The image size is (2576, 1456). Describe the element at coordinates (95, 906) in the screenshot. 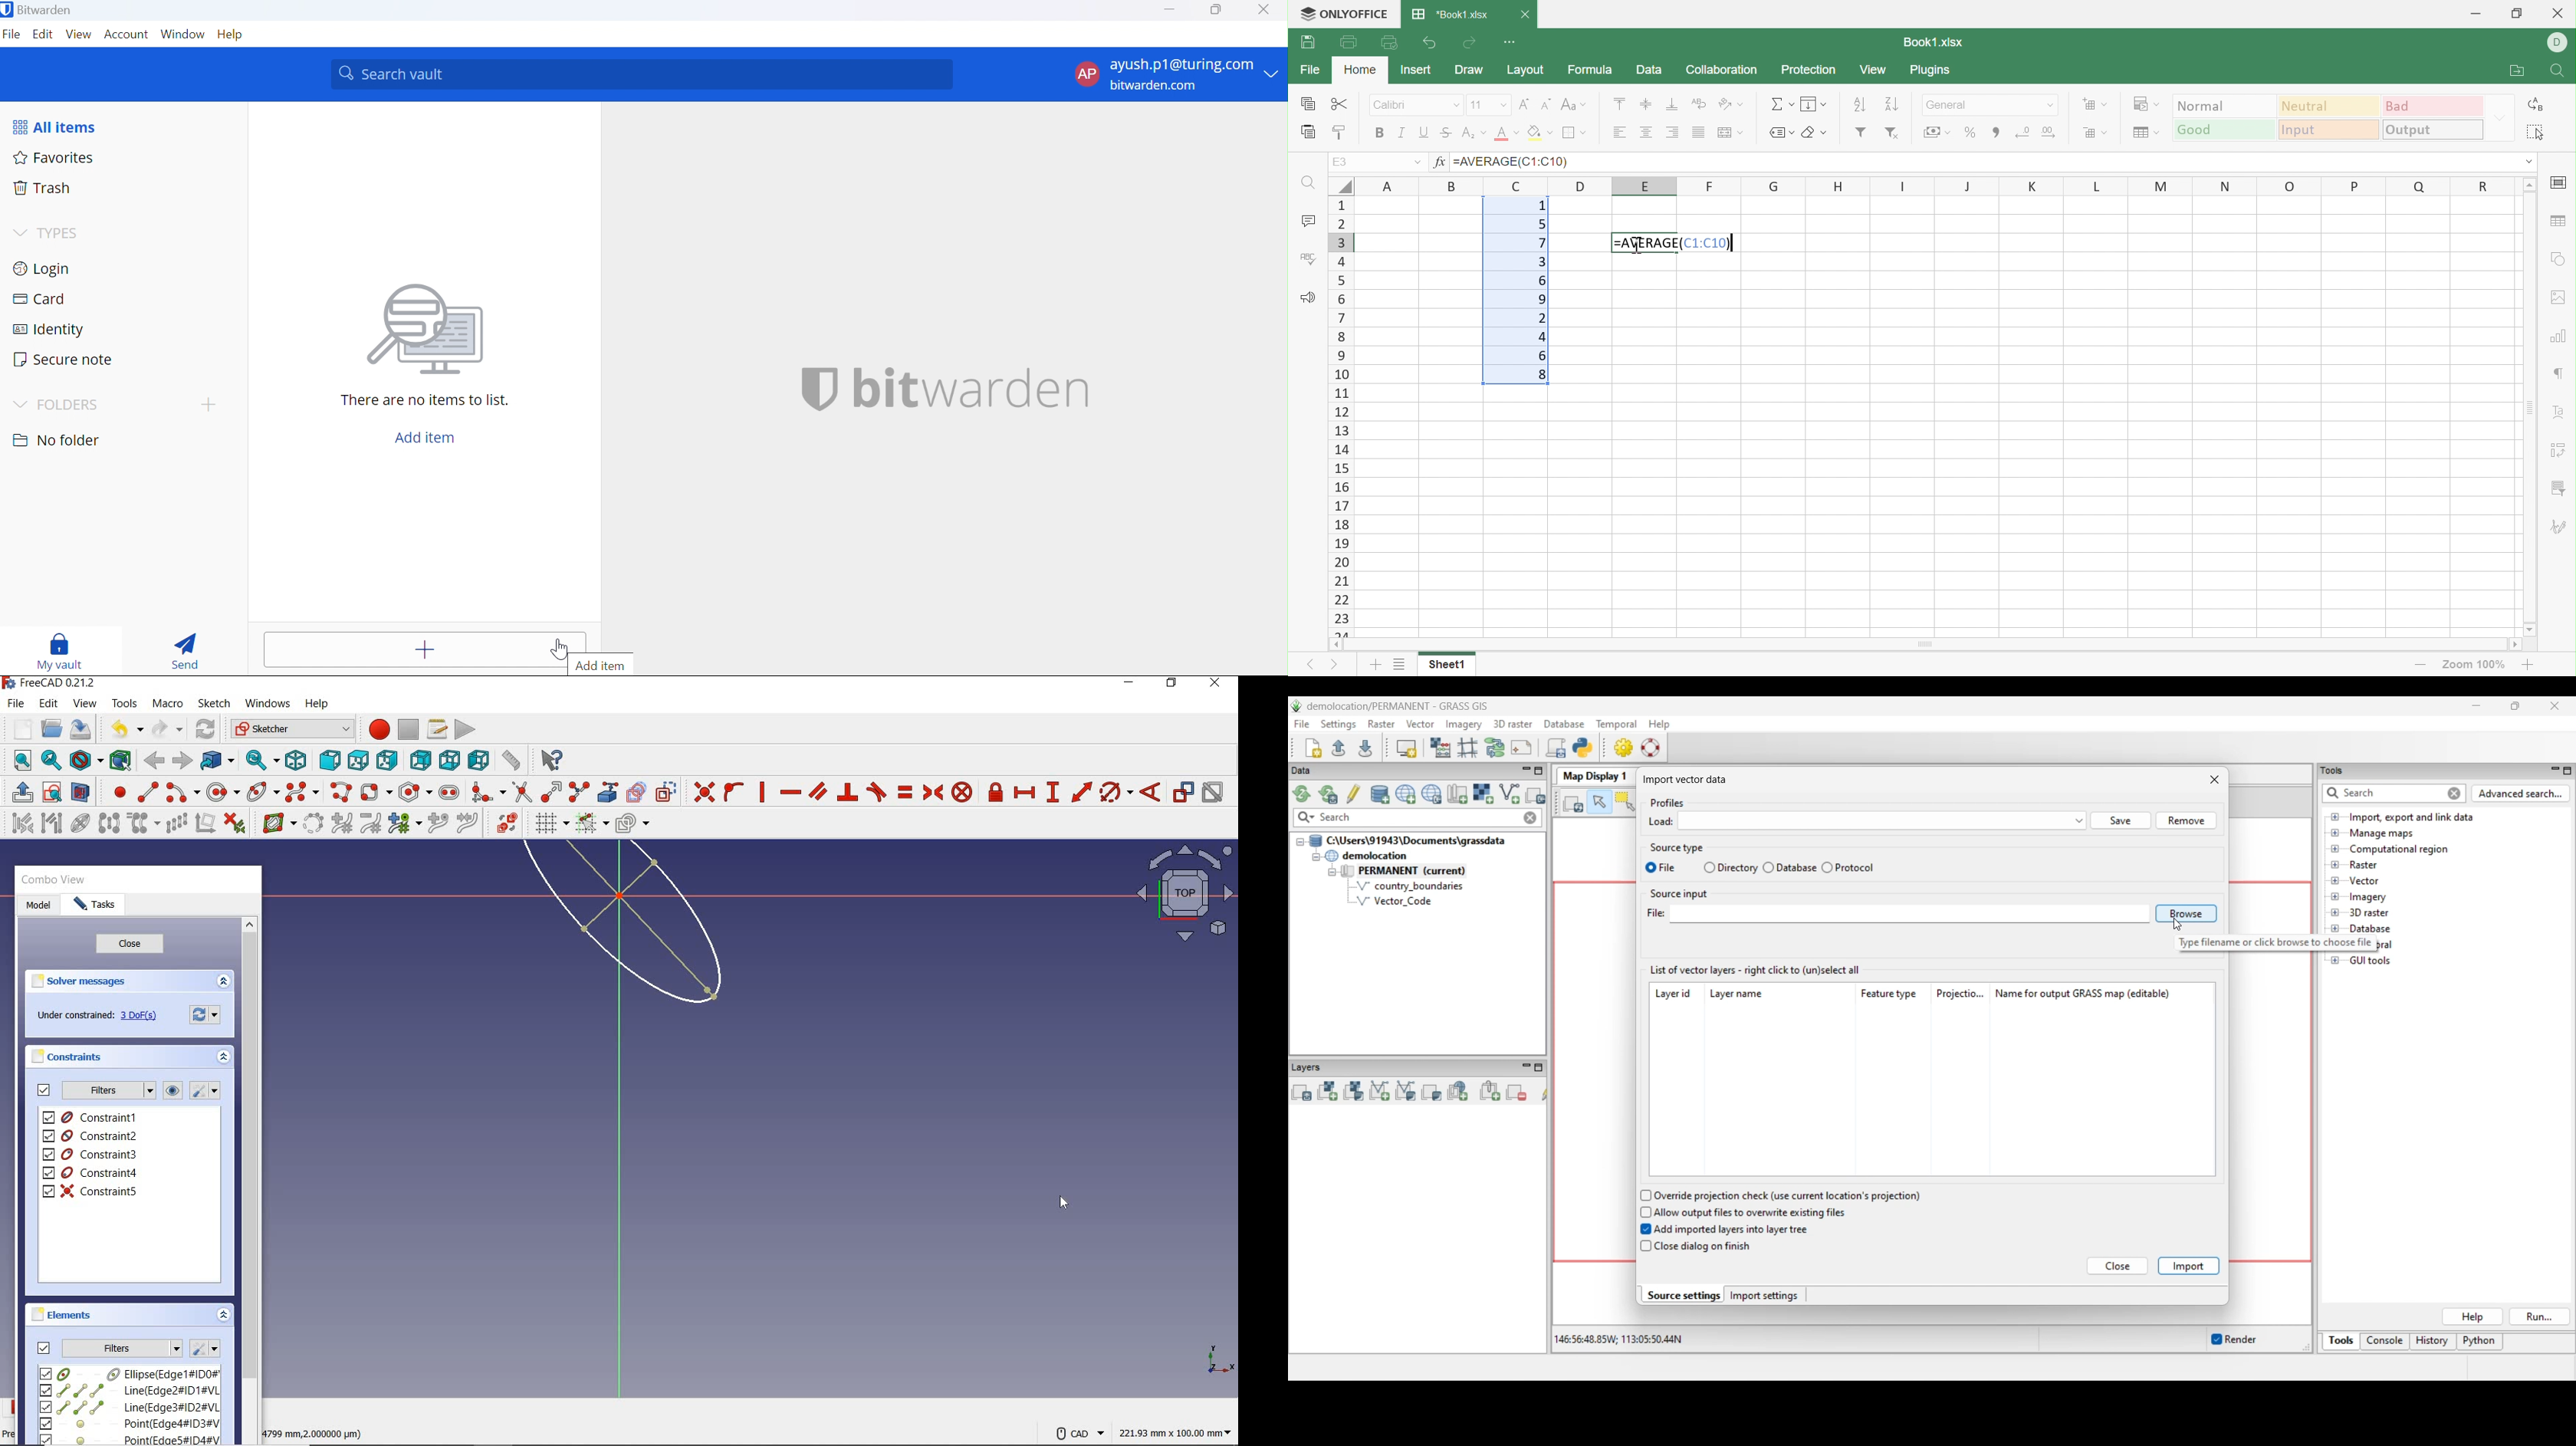

I see `tasks` at that location.